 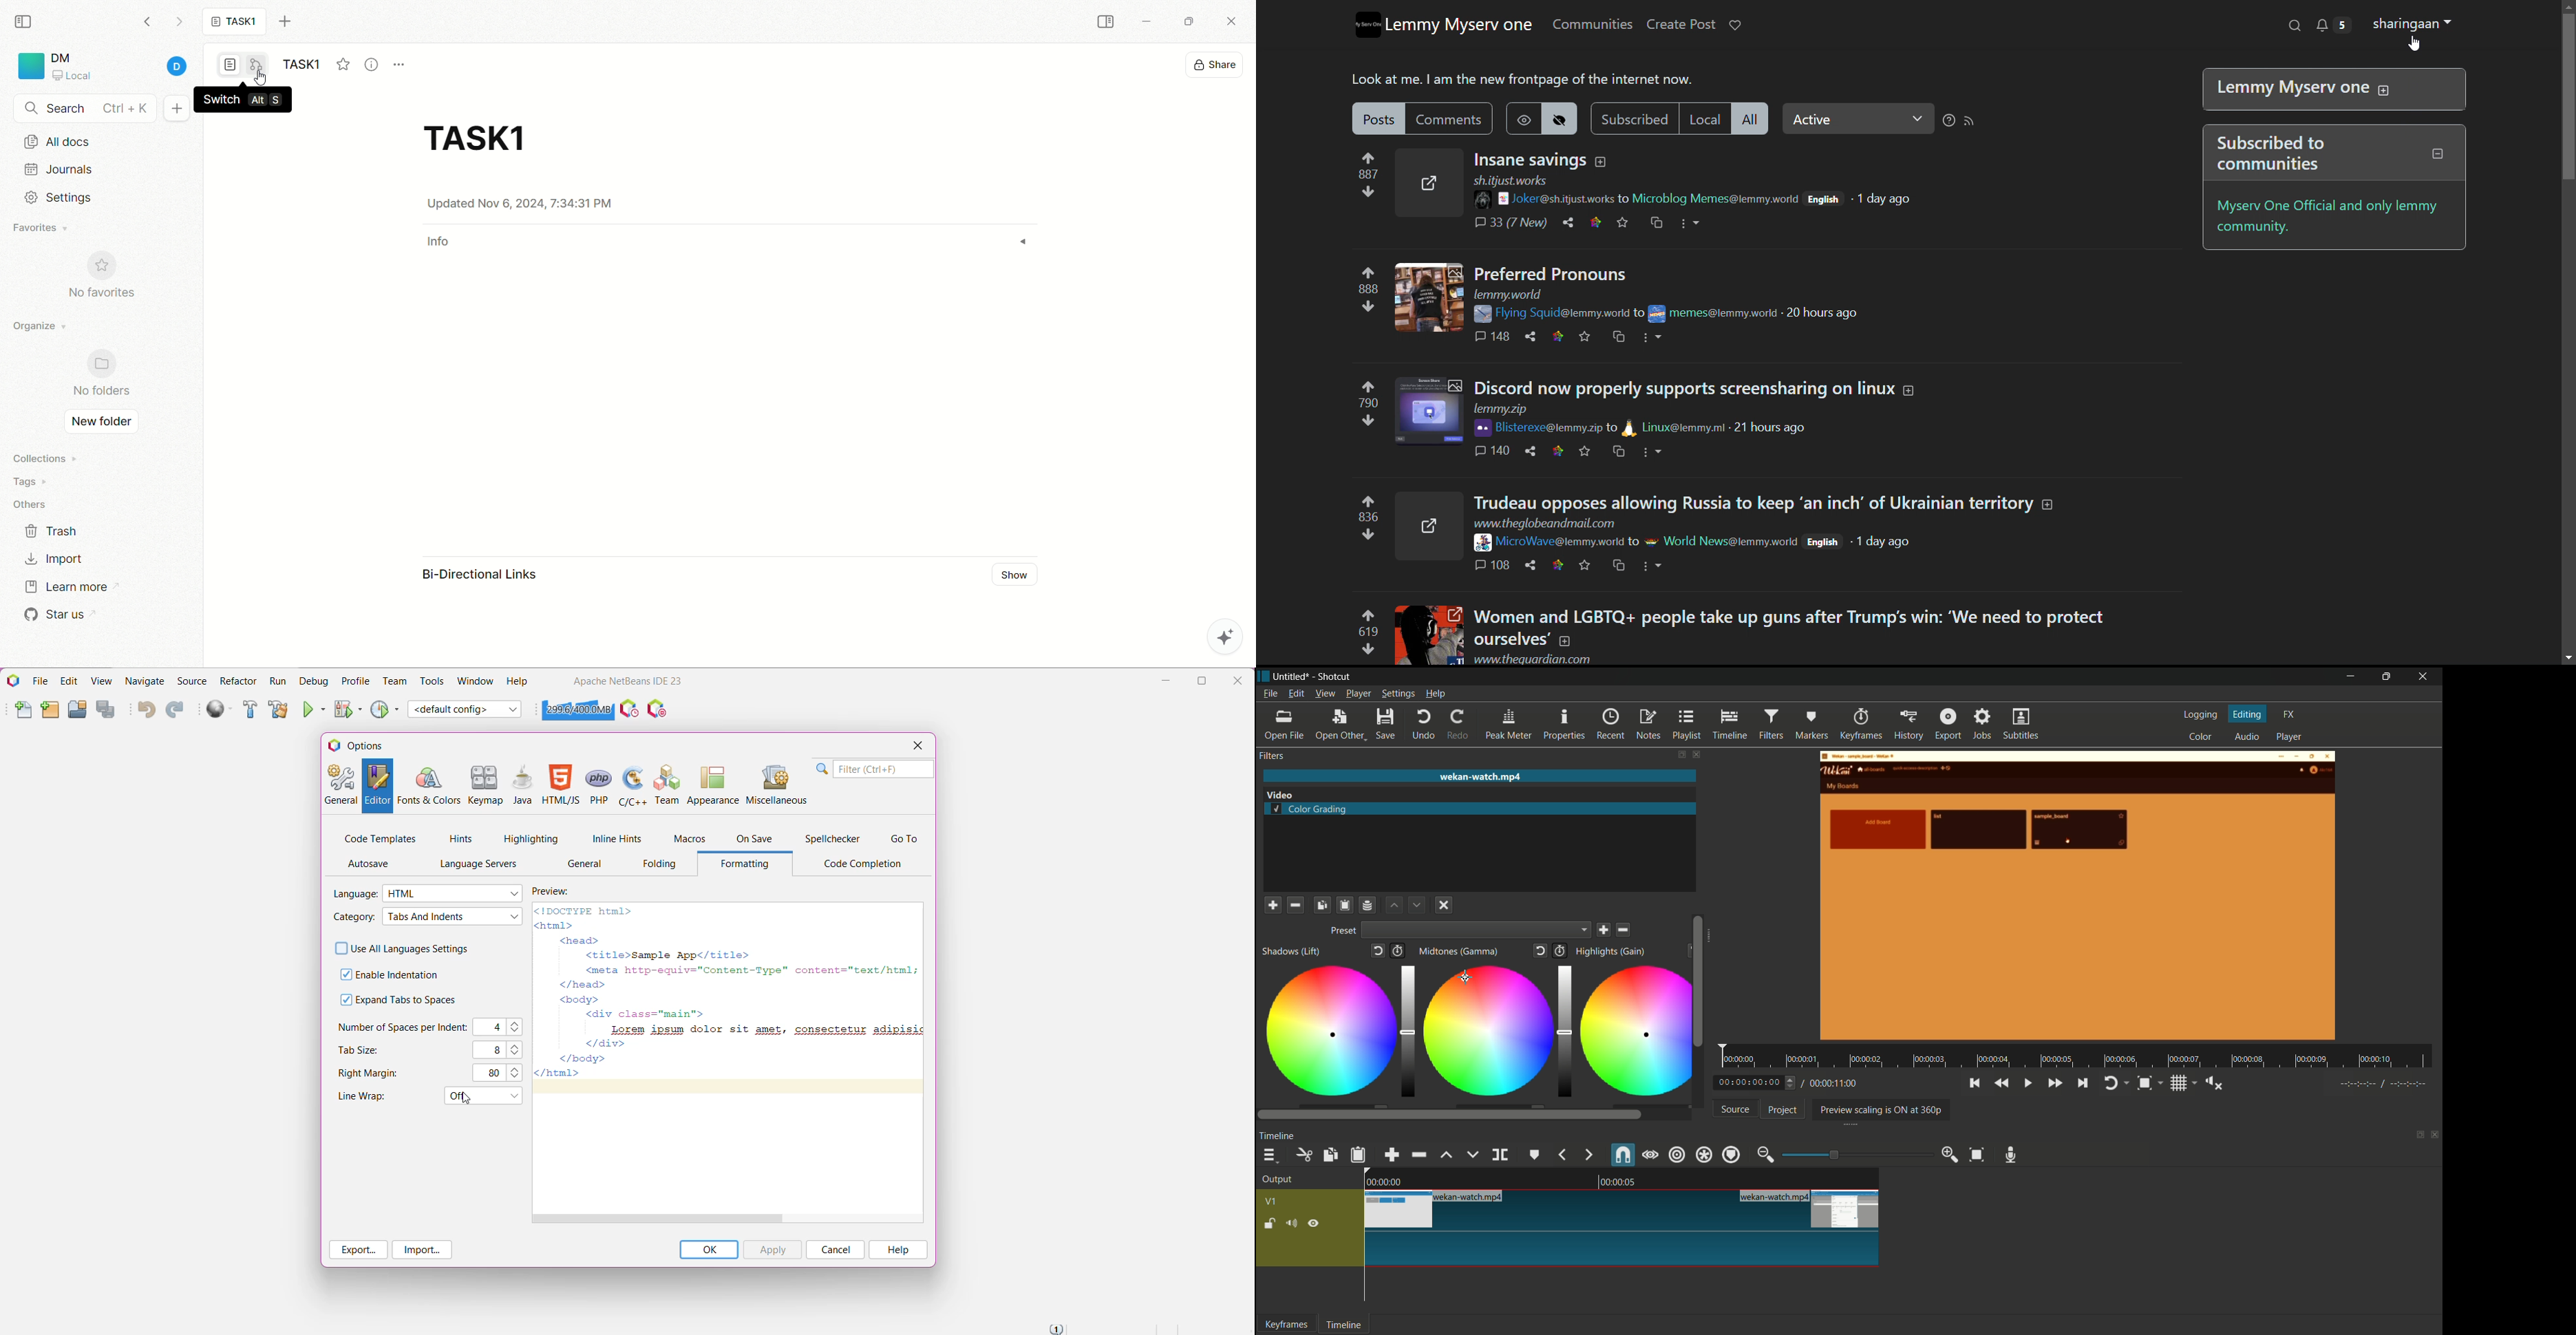 What do you see at coordinates (1466, 975) in the screenshot?
I see `cursor` at bounding box center [1466, 975].